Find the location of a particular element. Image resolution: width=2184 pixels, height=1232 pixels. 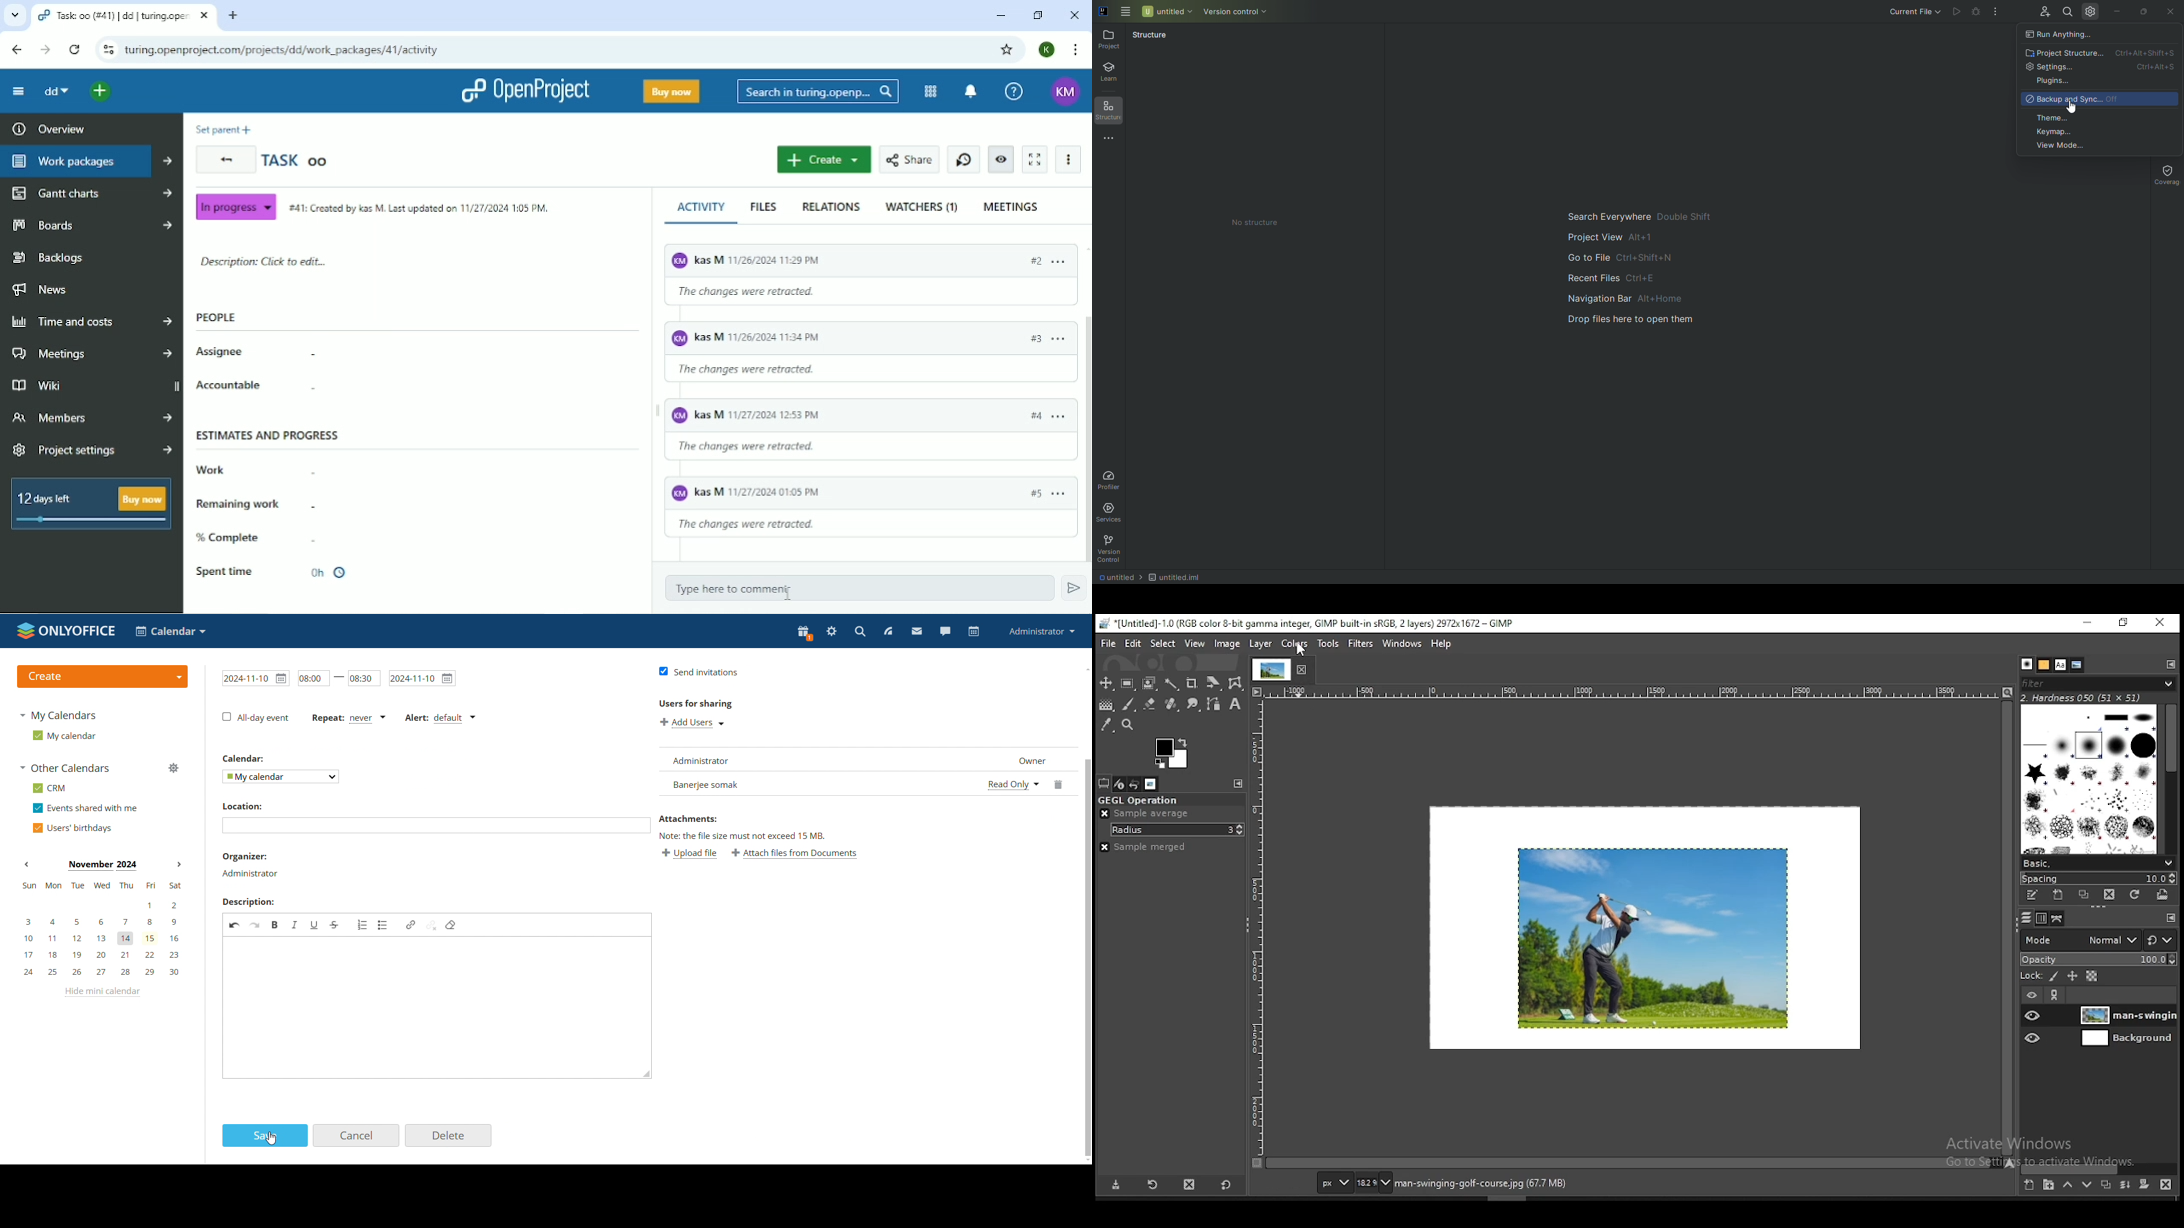

send invitation is located at coordinates (701, 669).